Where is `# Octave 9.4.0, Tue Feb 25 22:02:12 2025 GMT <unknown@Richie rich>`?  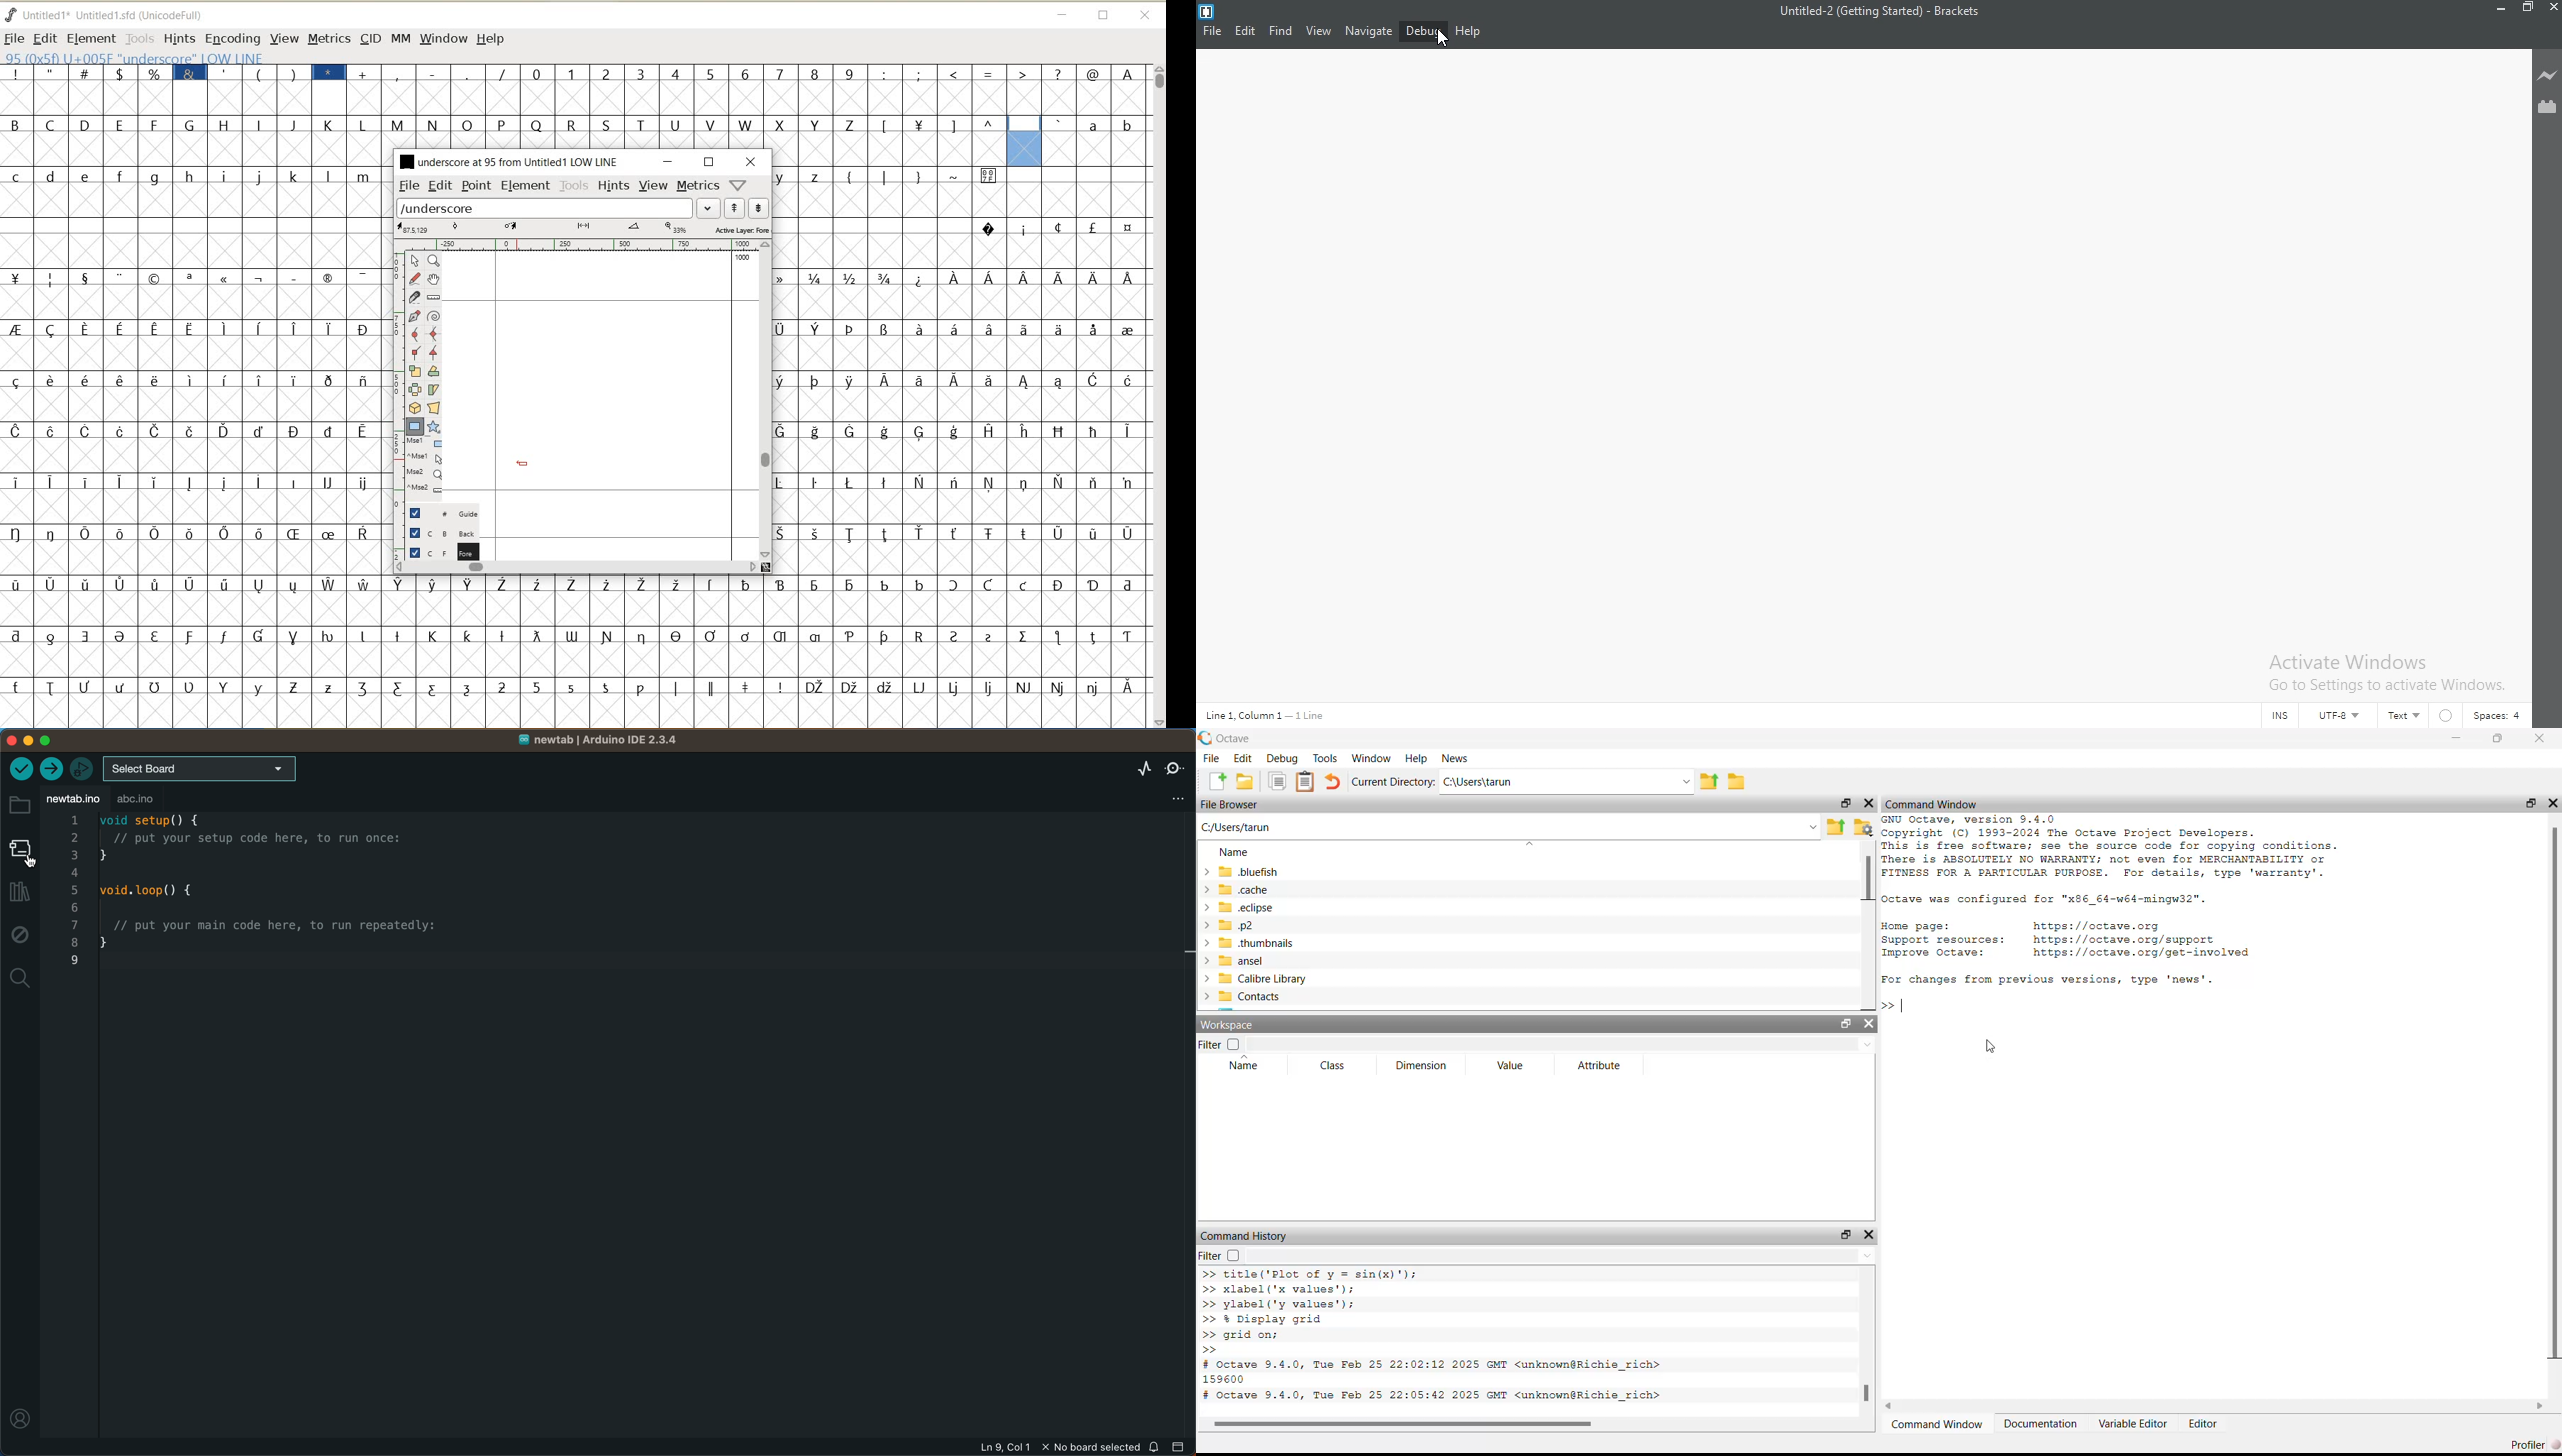
# Octave 9.4.0, Tue Feb 25 22:02:12 2025 GMT <unknown@Richie rich> is located at coordinates (1436, 1365).